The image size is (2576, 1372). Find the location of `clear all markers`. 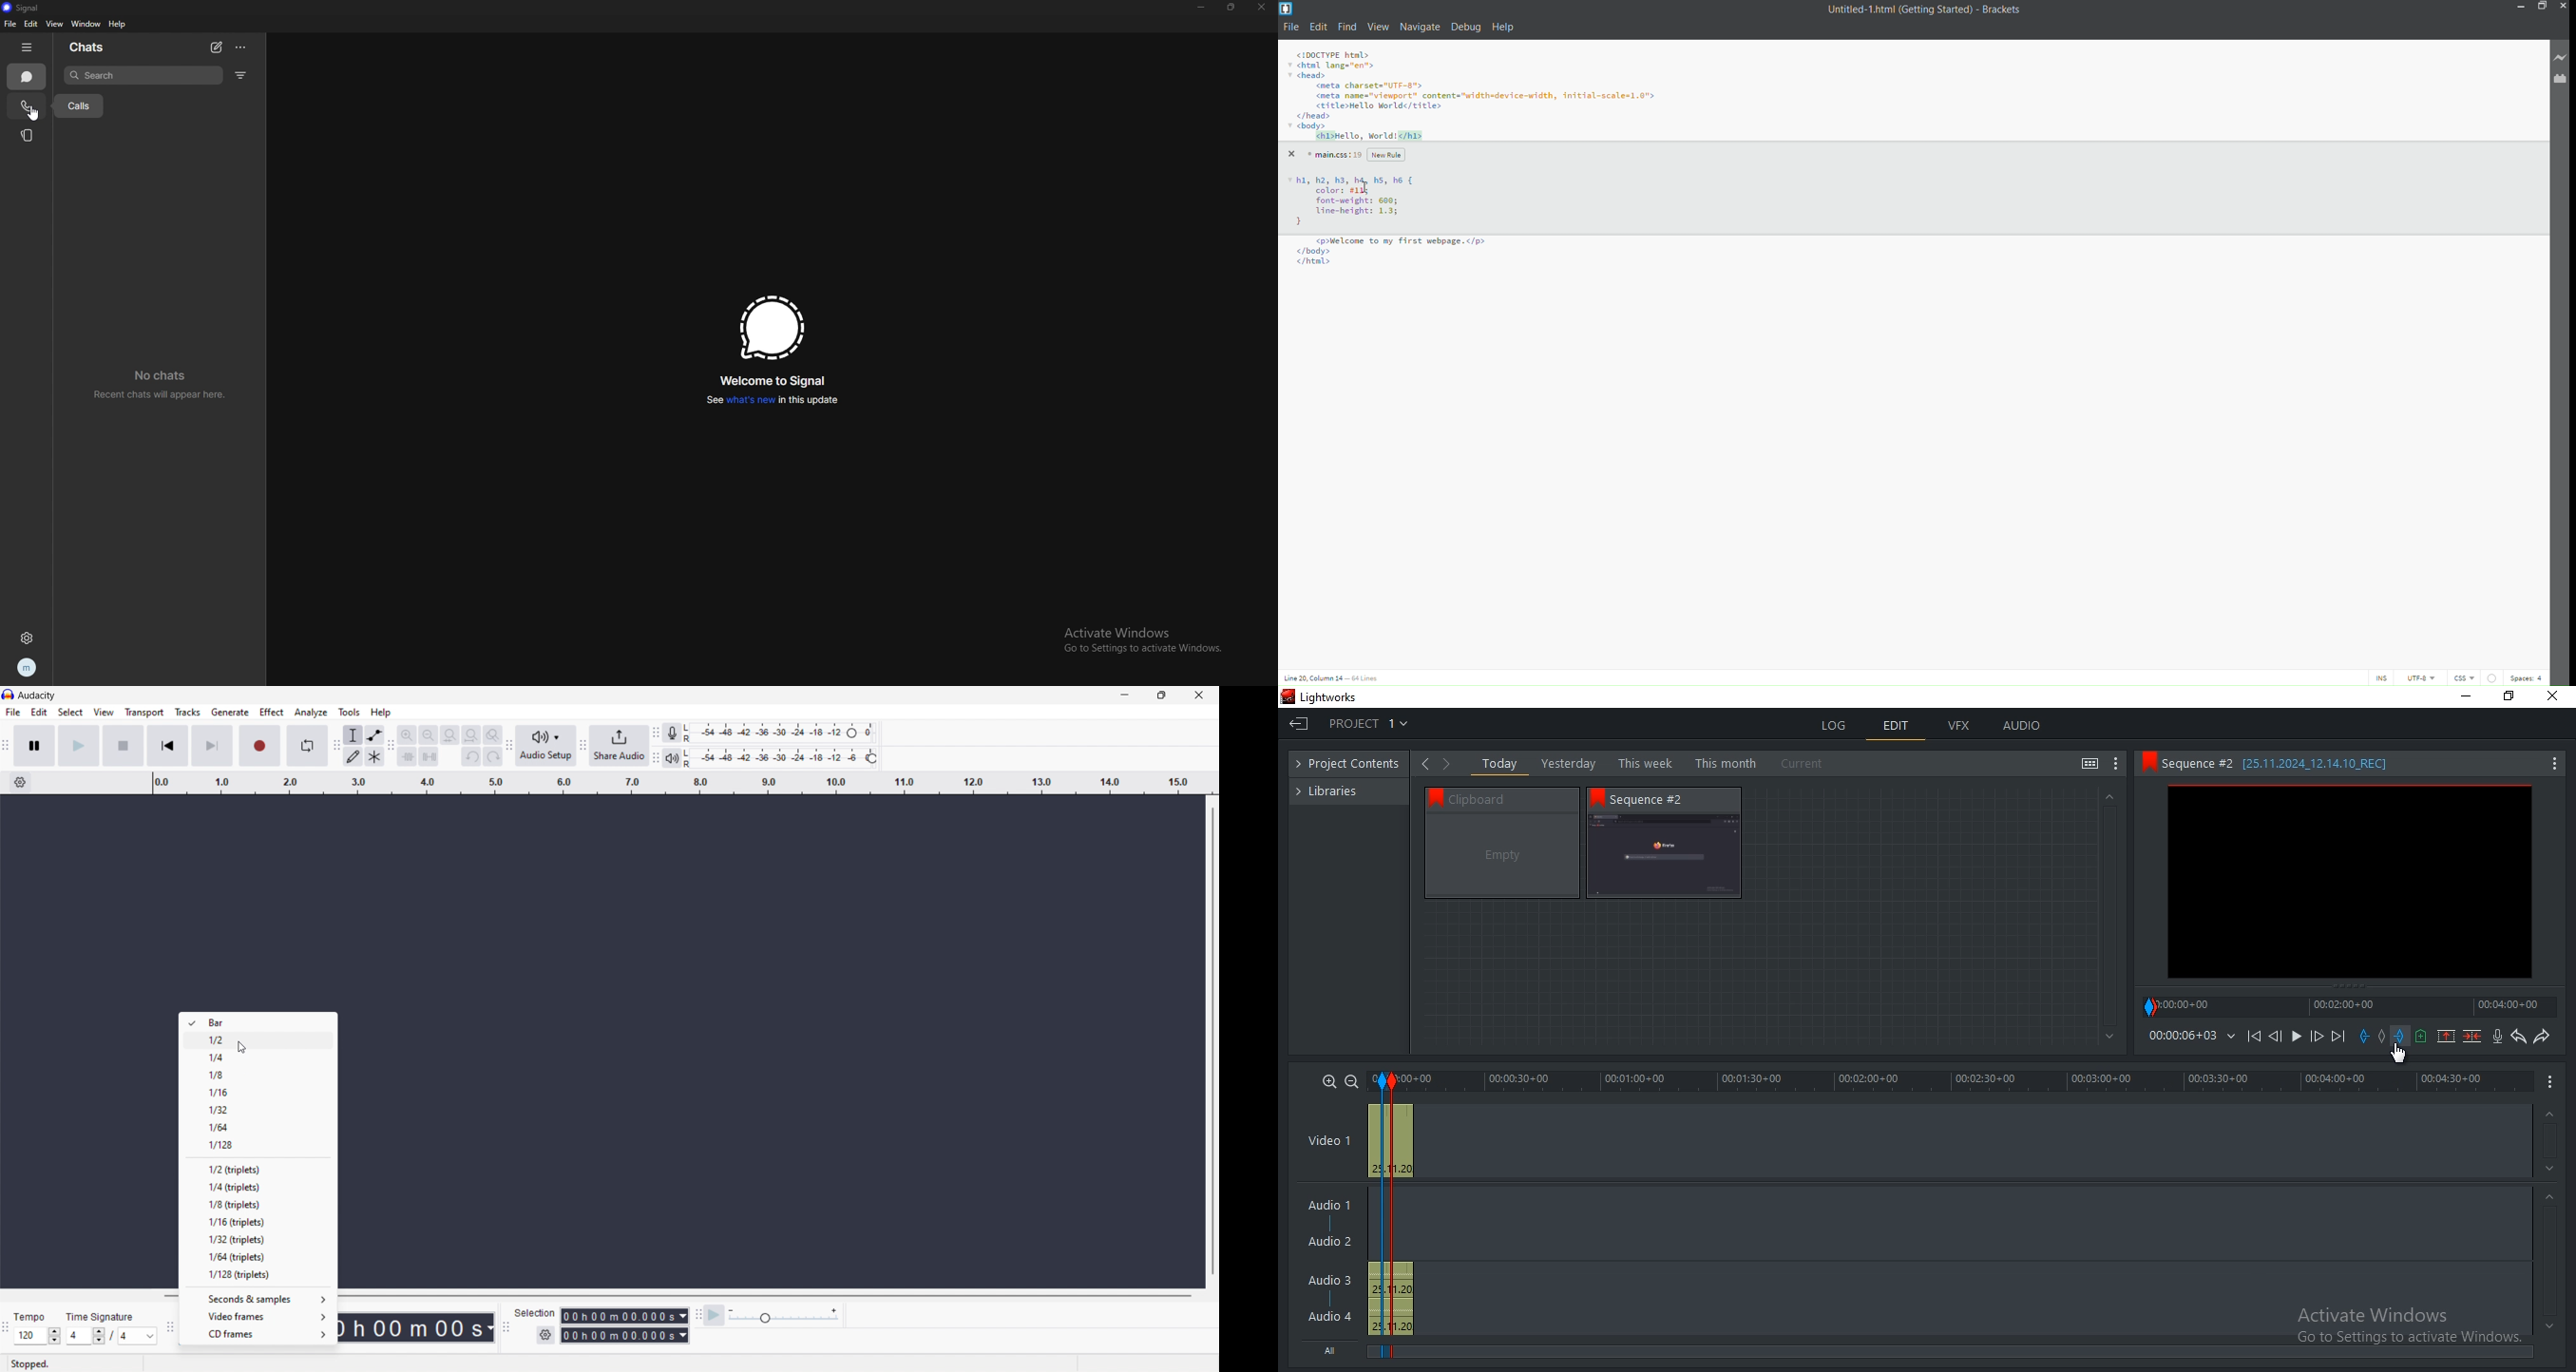

clear all markers is located at coordinates (2383, 1035).